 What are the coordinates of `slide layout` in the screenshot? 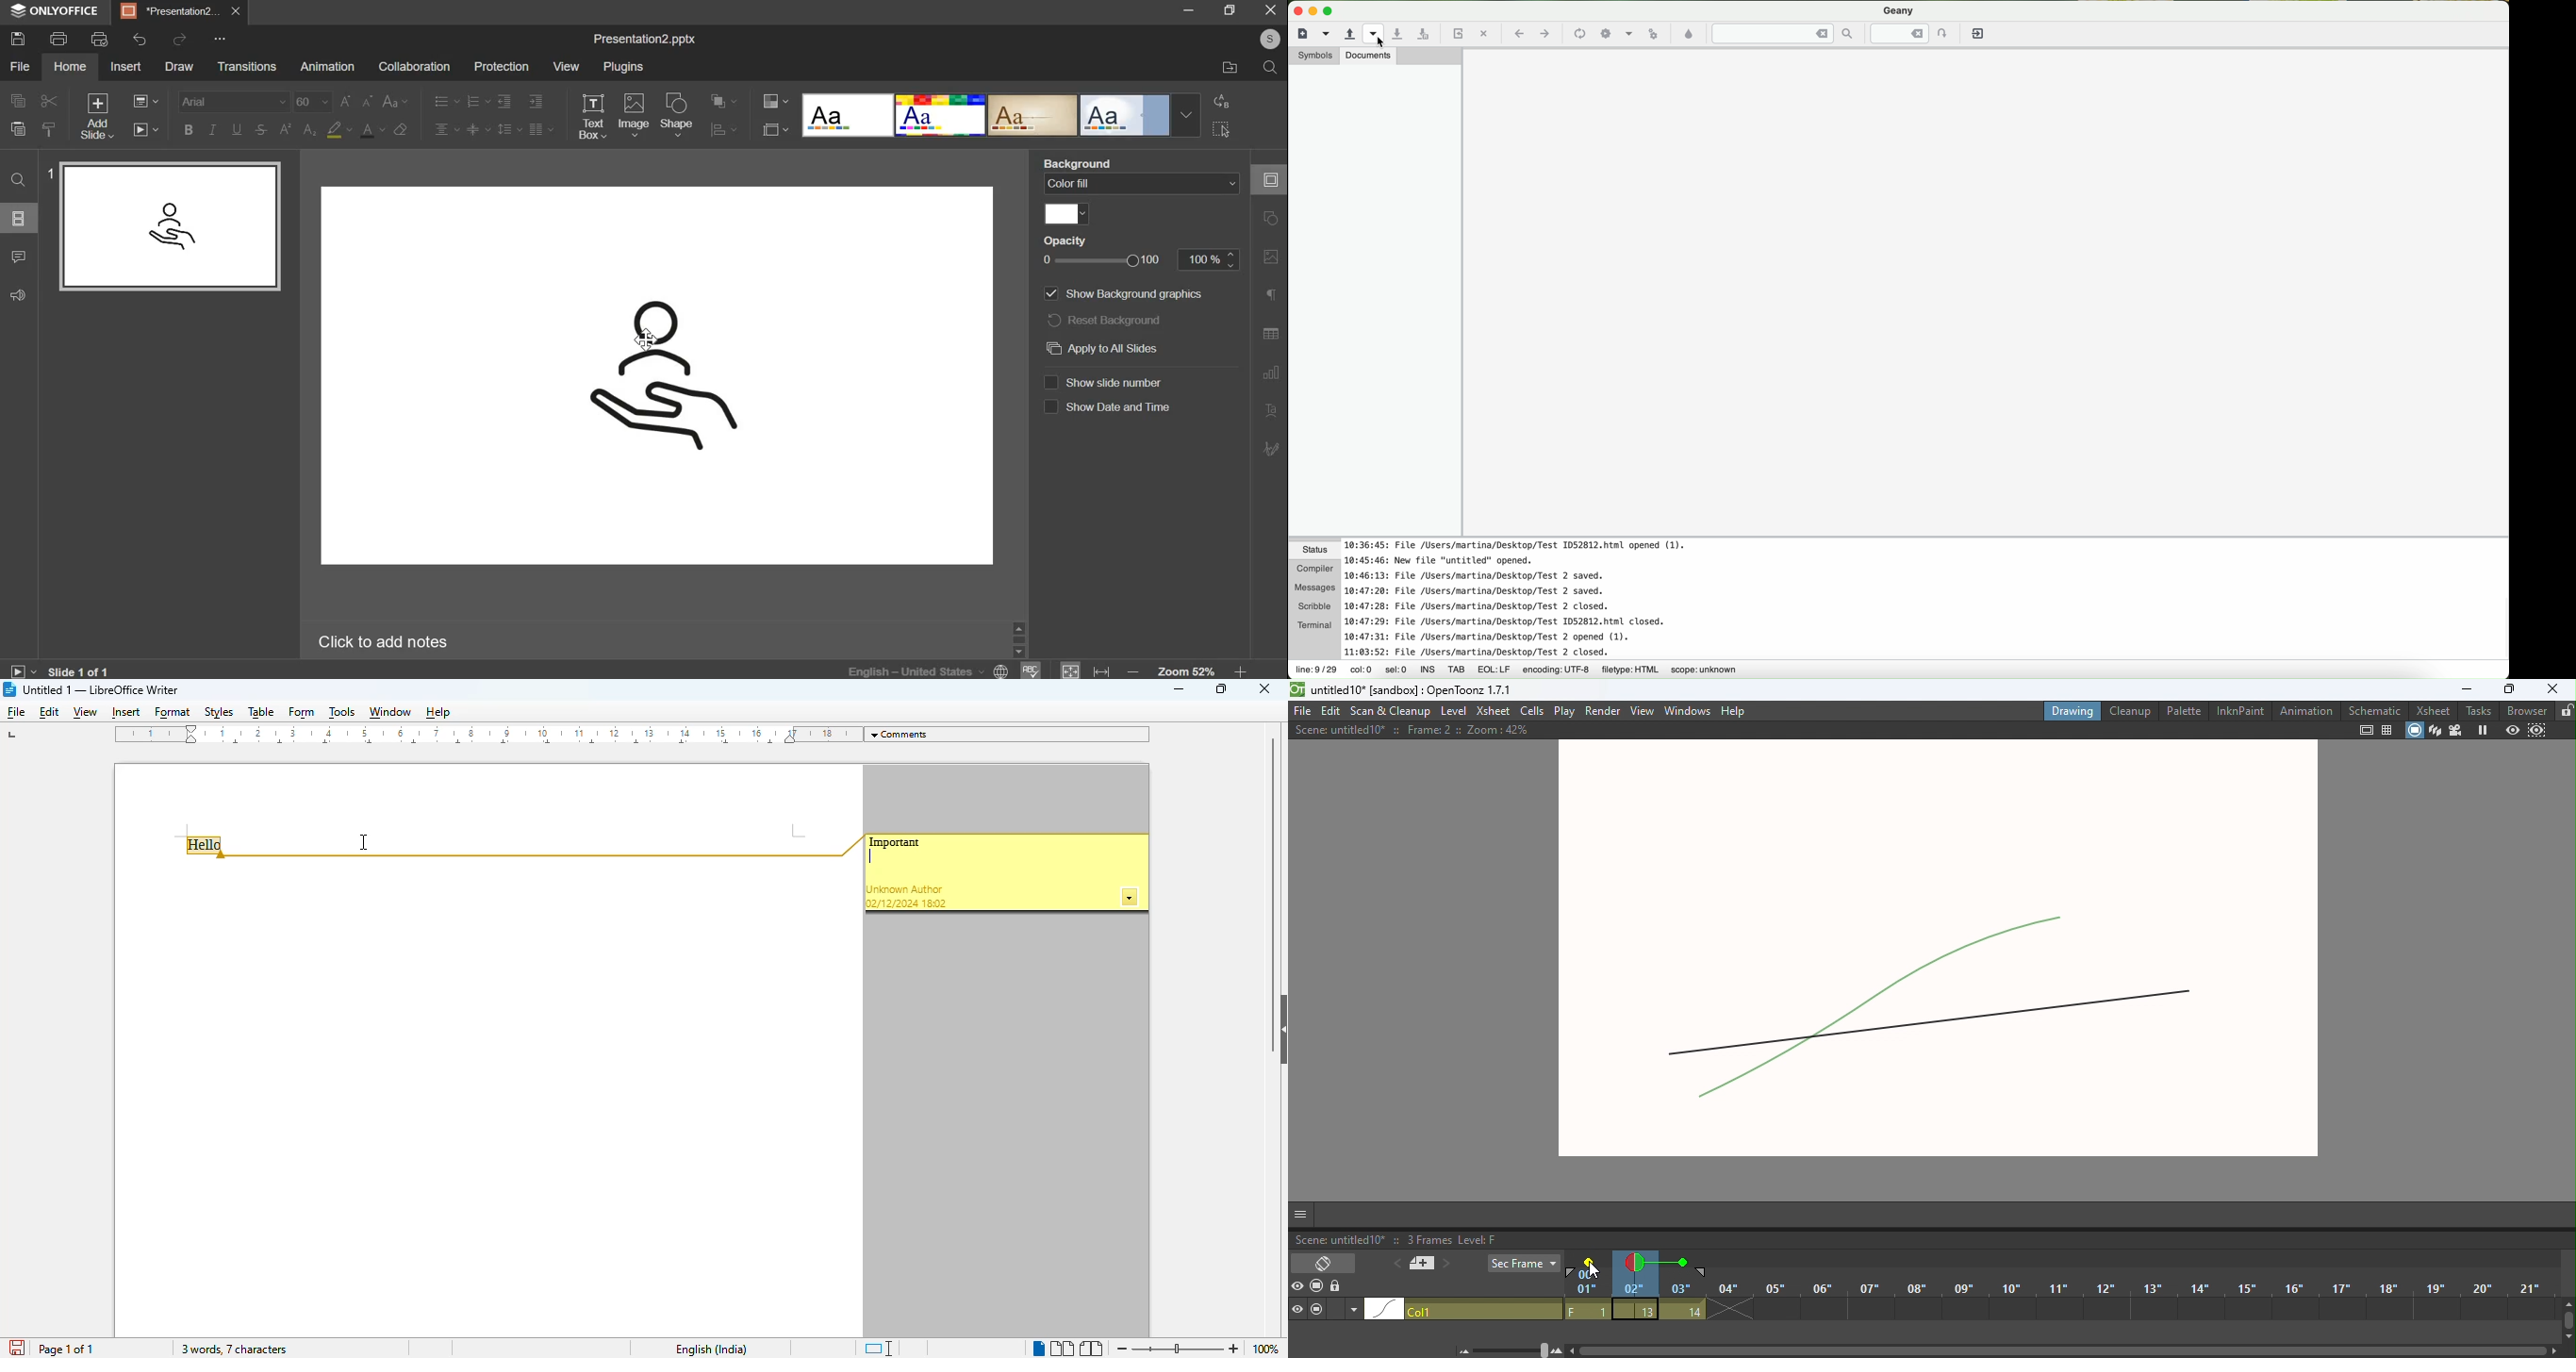 It's located at (19, 218).